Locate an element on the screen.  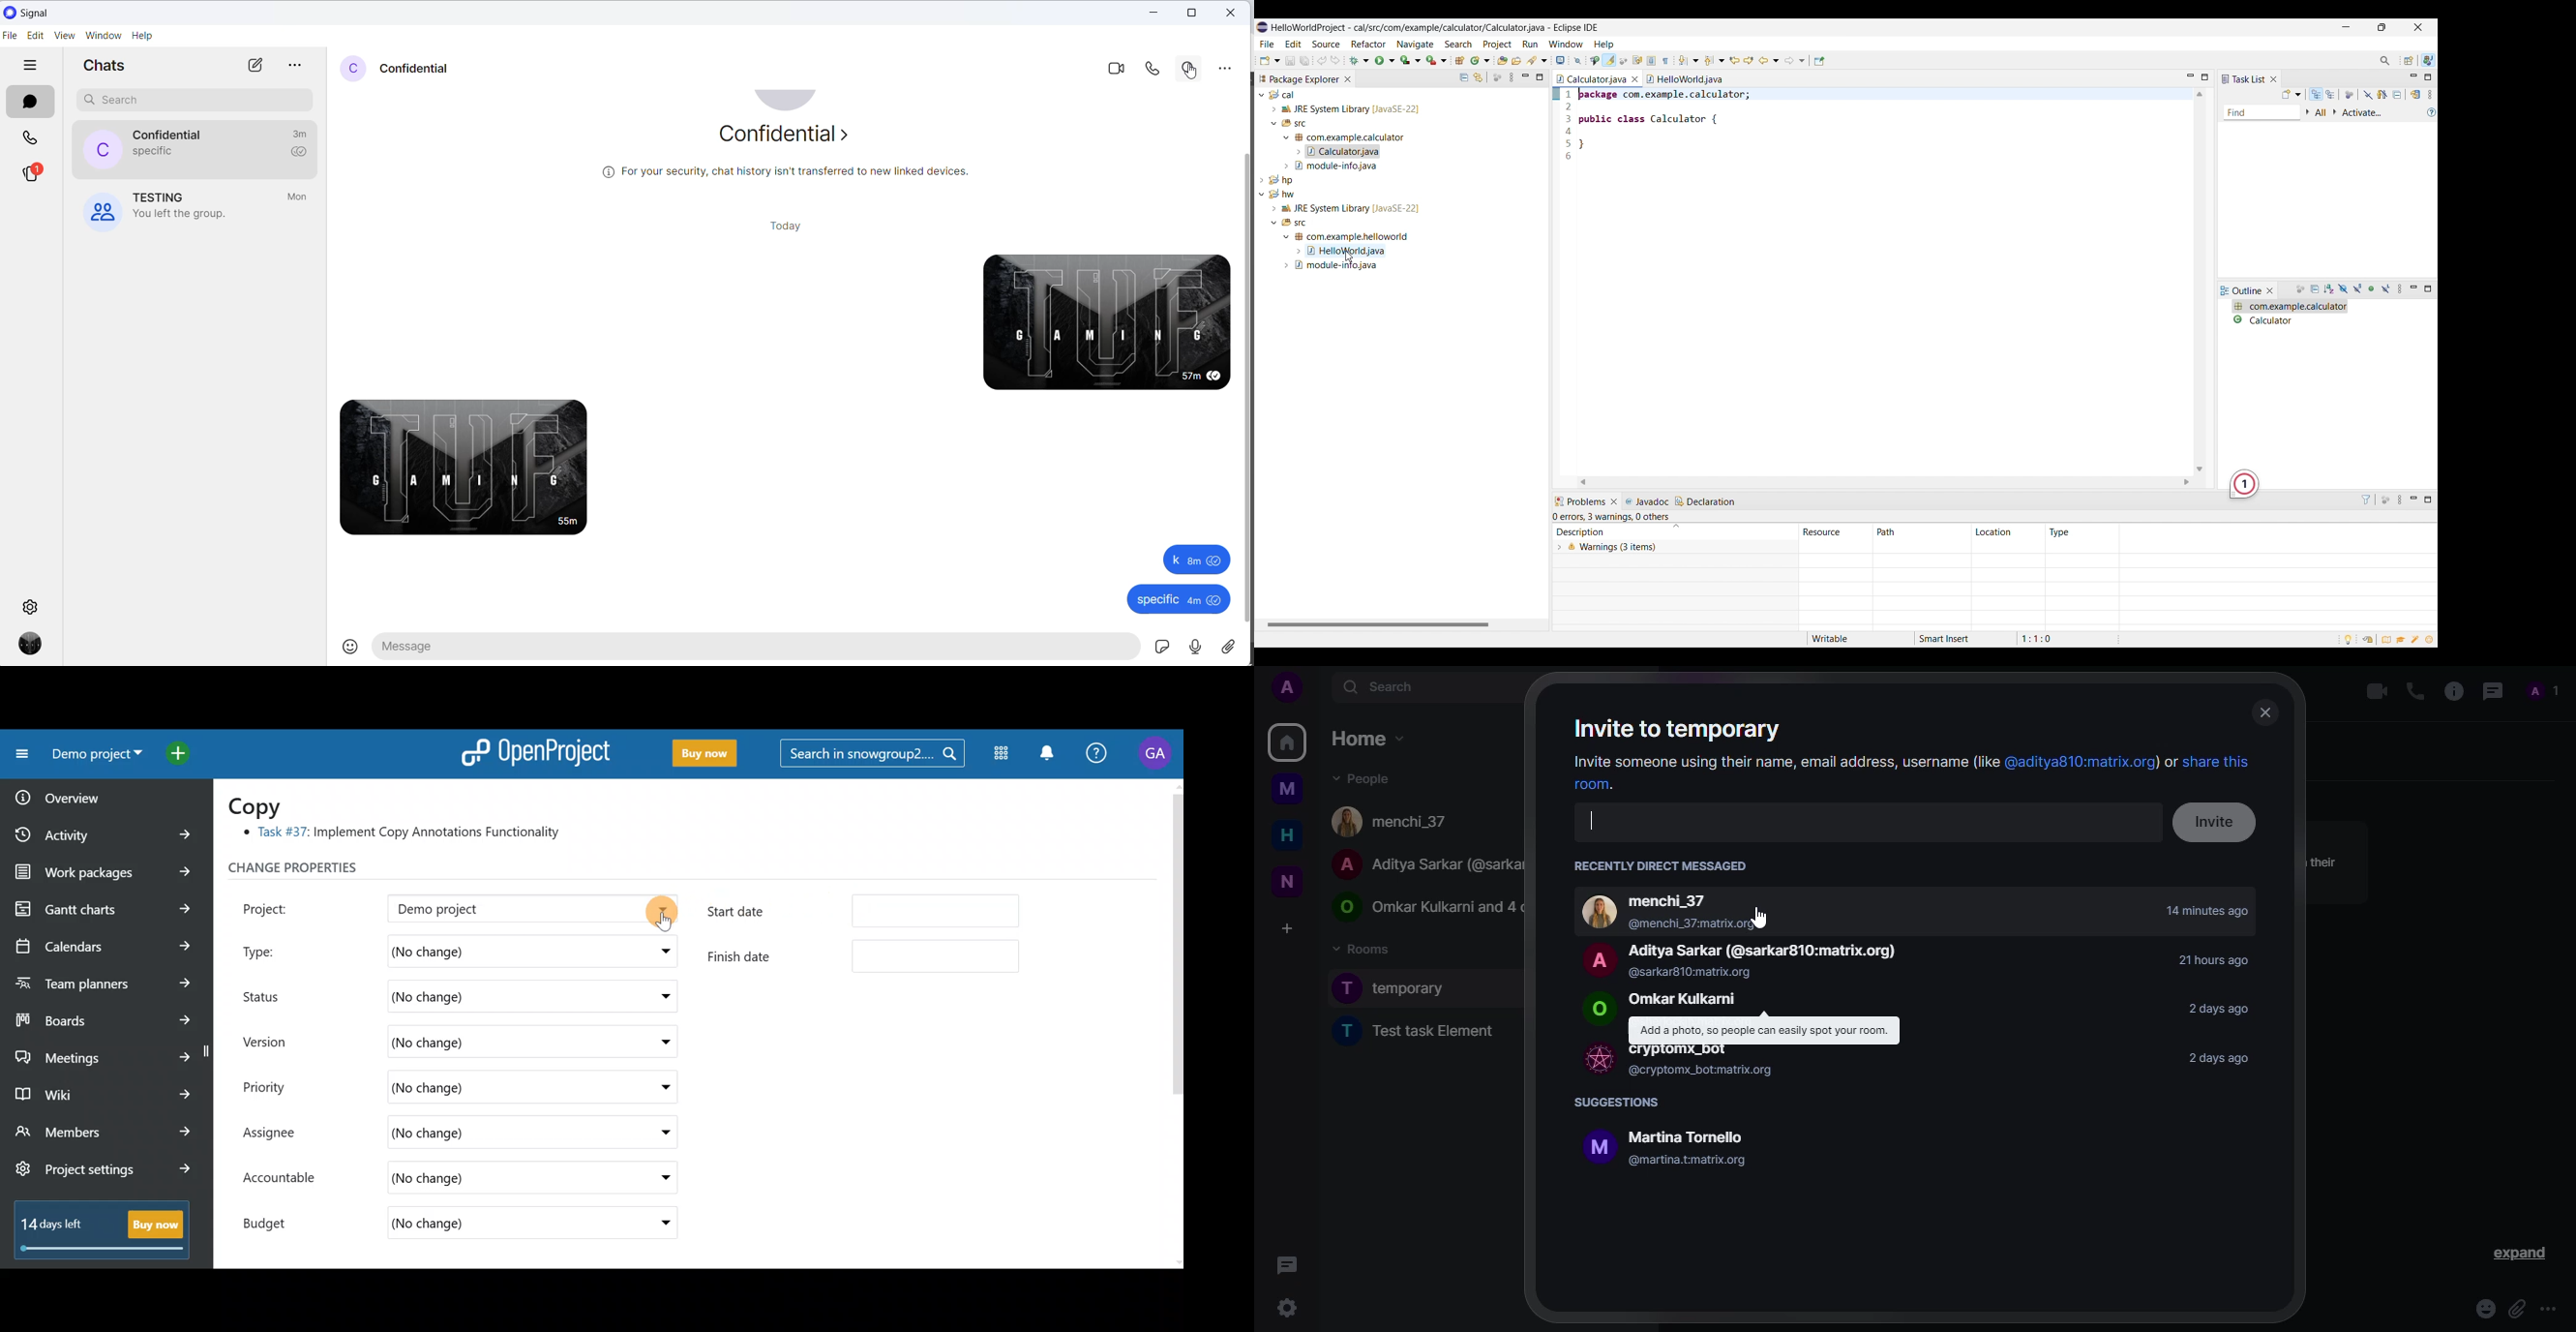
read recipient is located at coordinates (302, 152).